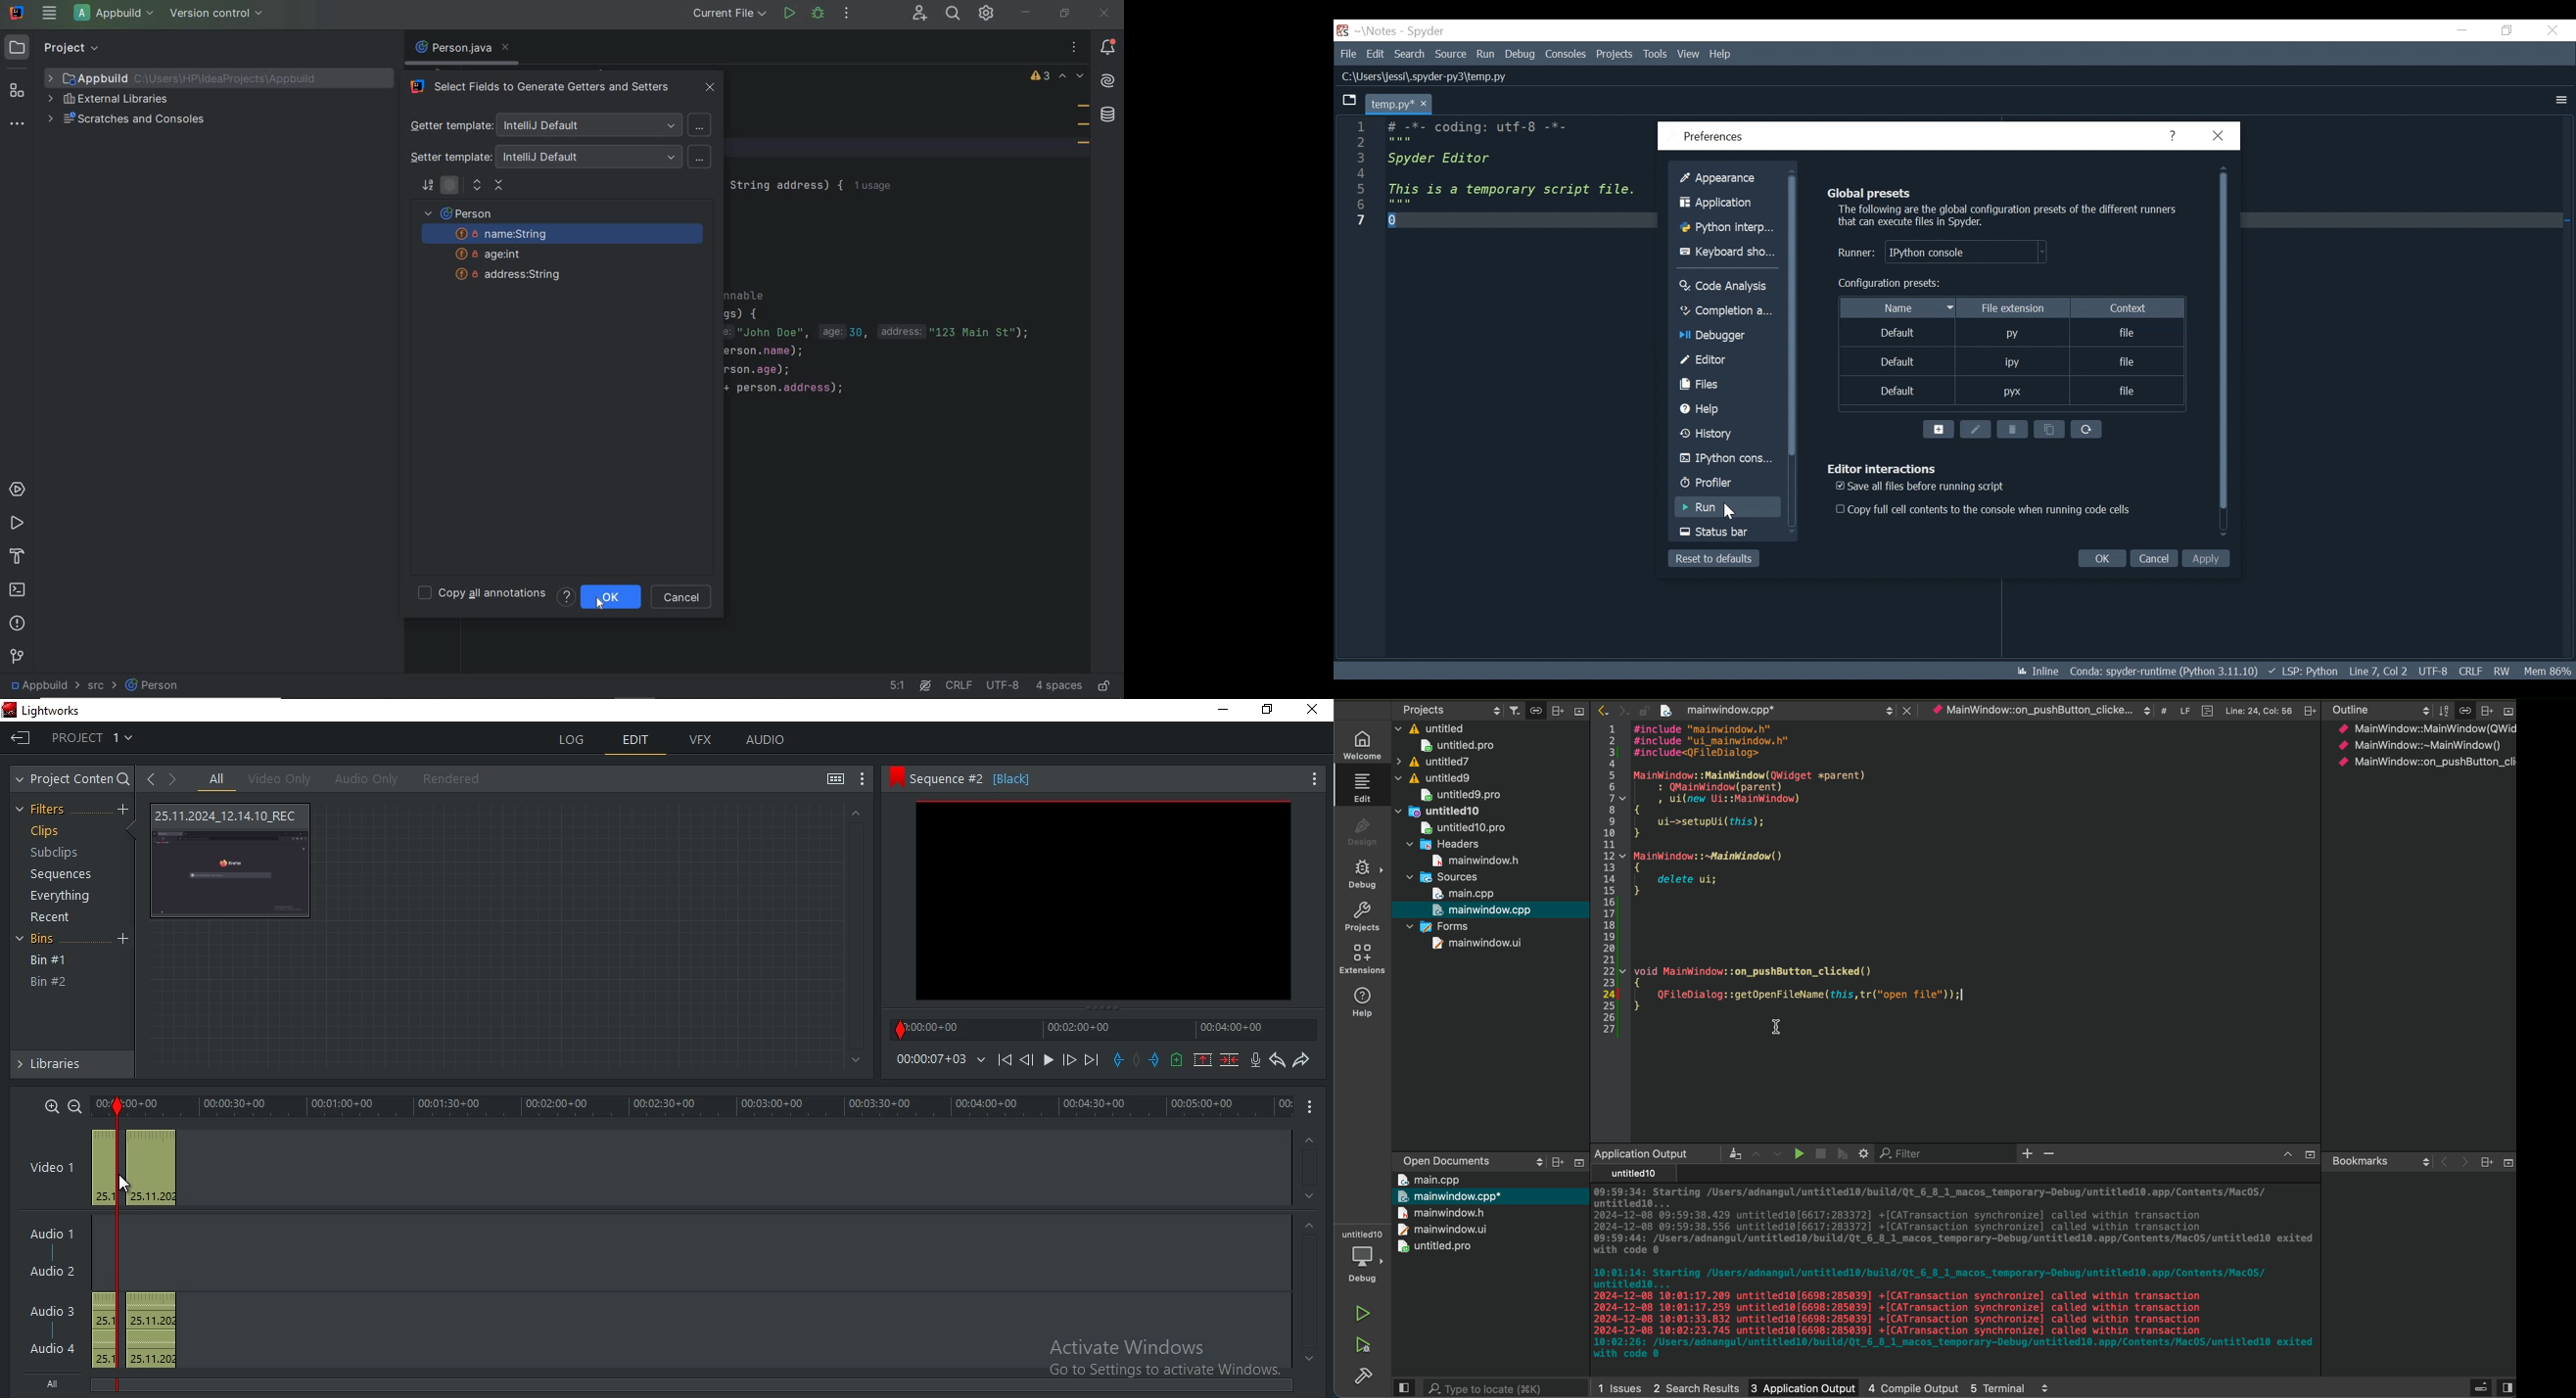 This screenshot has width=2576, height=1400. I want to click on play, so click(1796, 1153).